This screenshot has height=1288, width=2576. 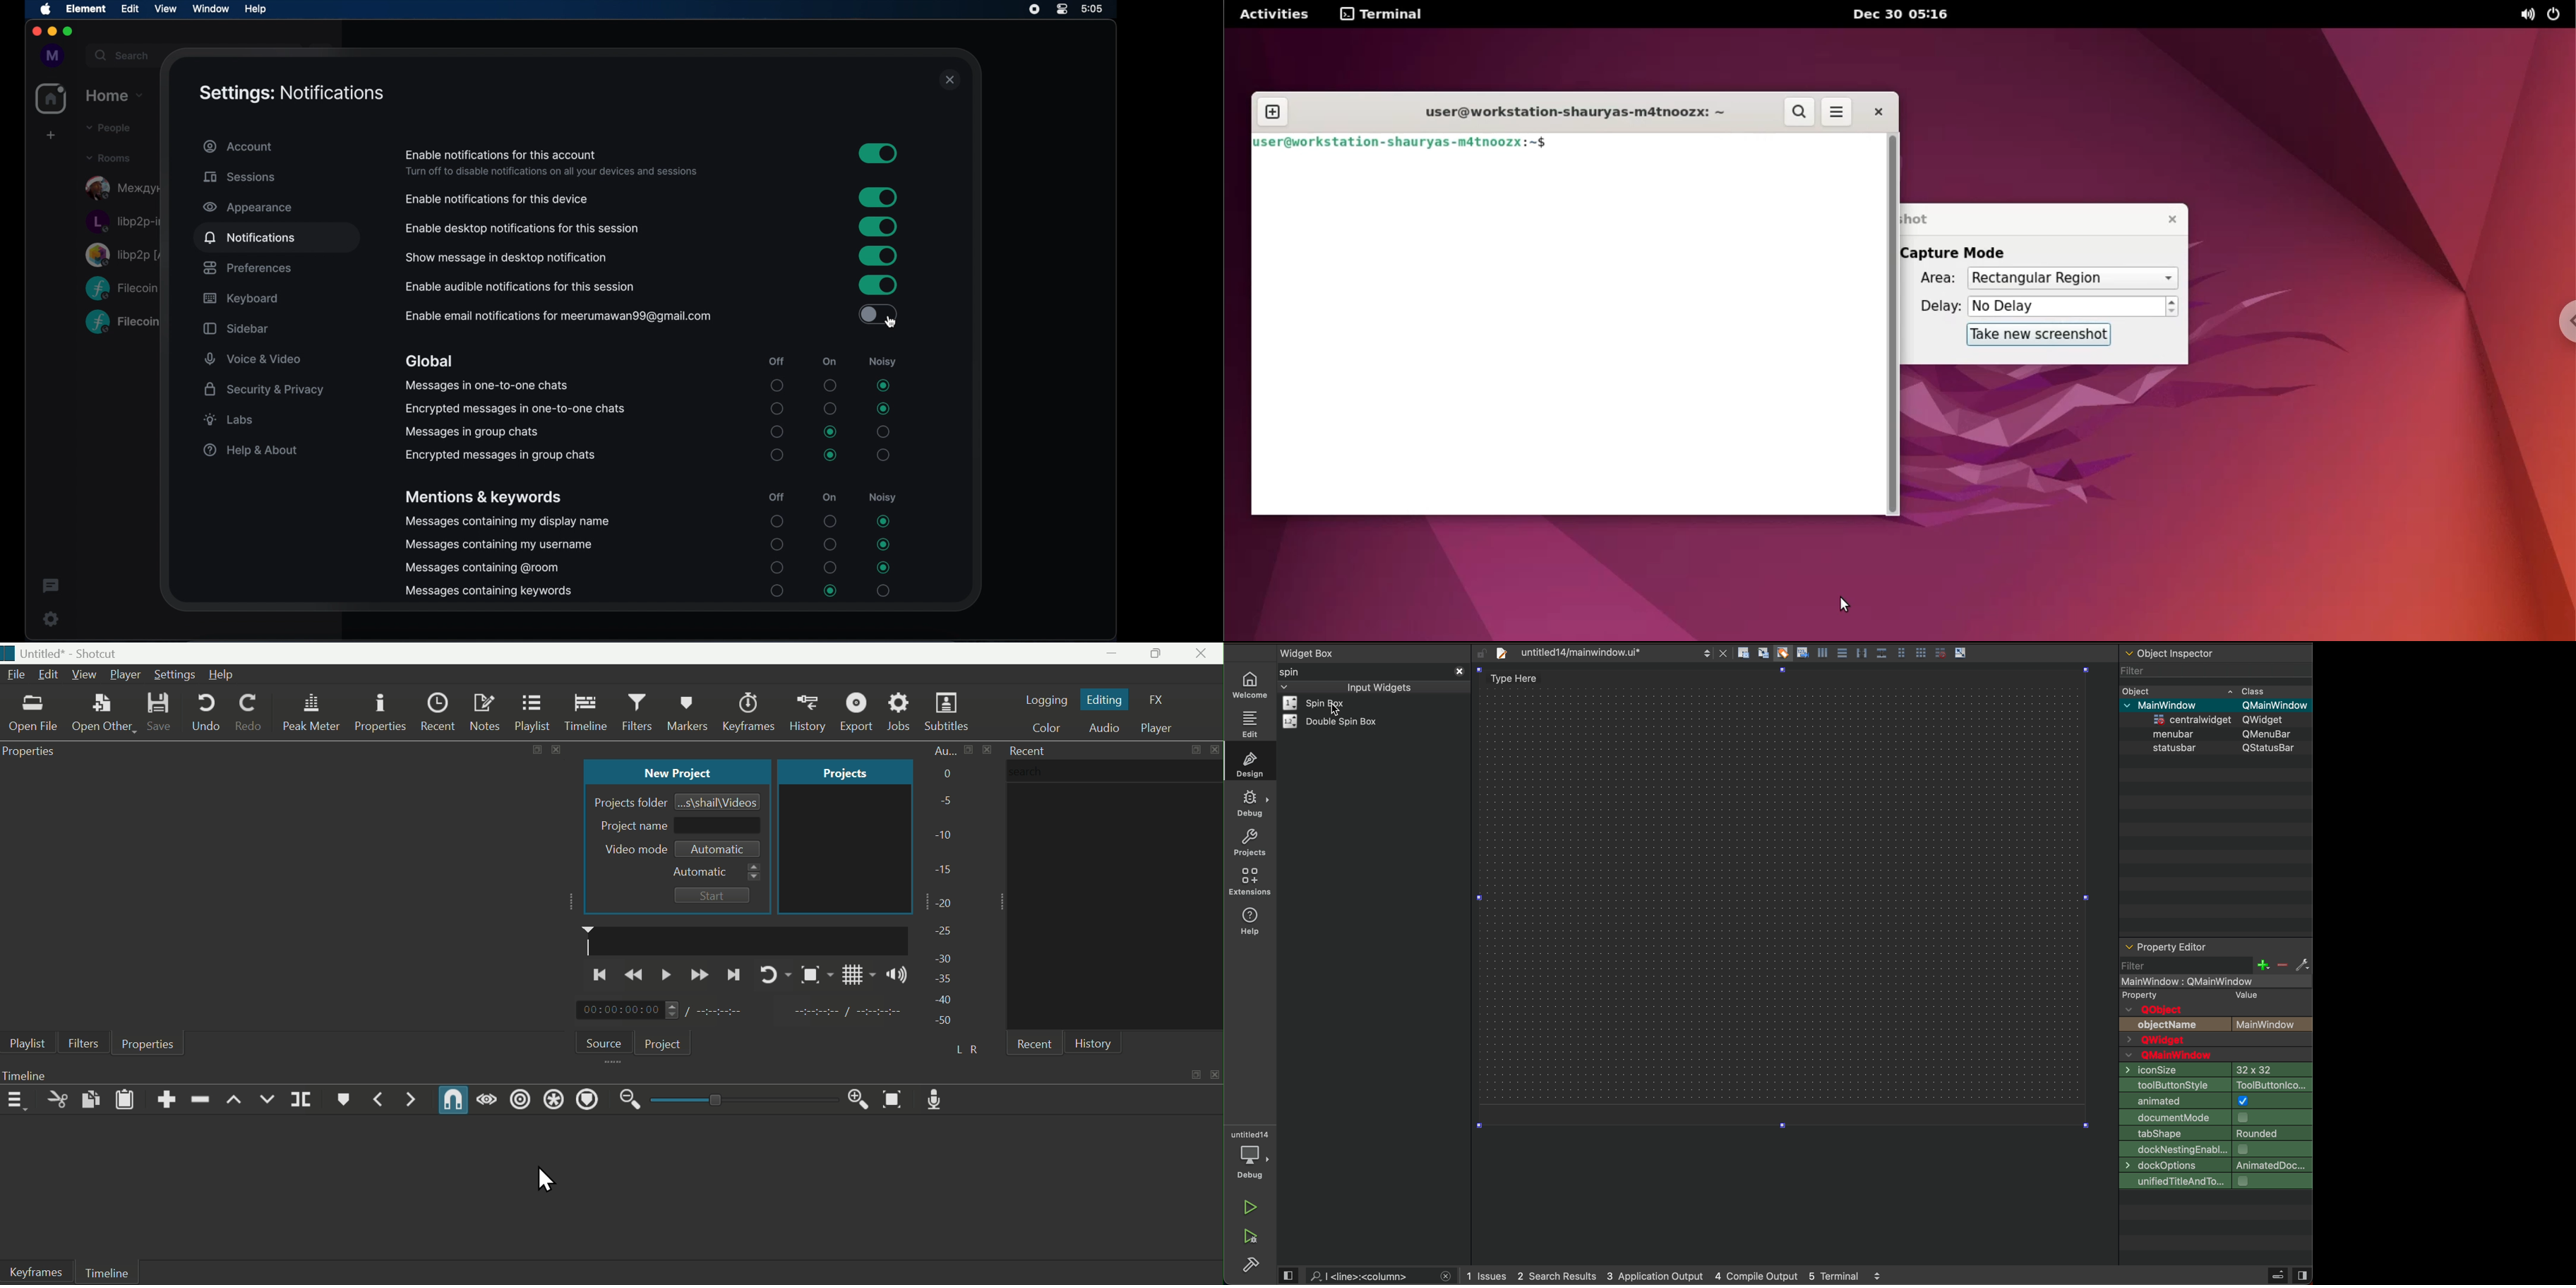 What do you see at coordinates (878, 314) in the screenshot?
I see `toggle button` at bounding box center [878, 314].